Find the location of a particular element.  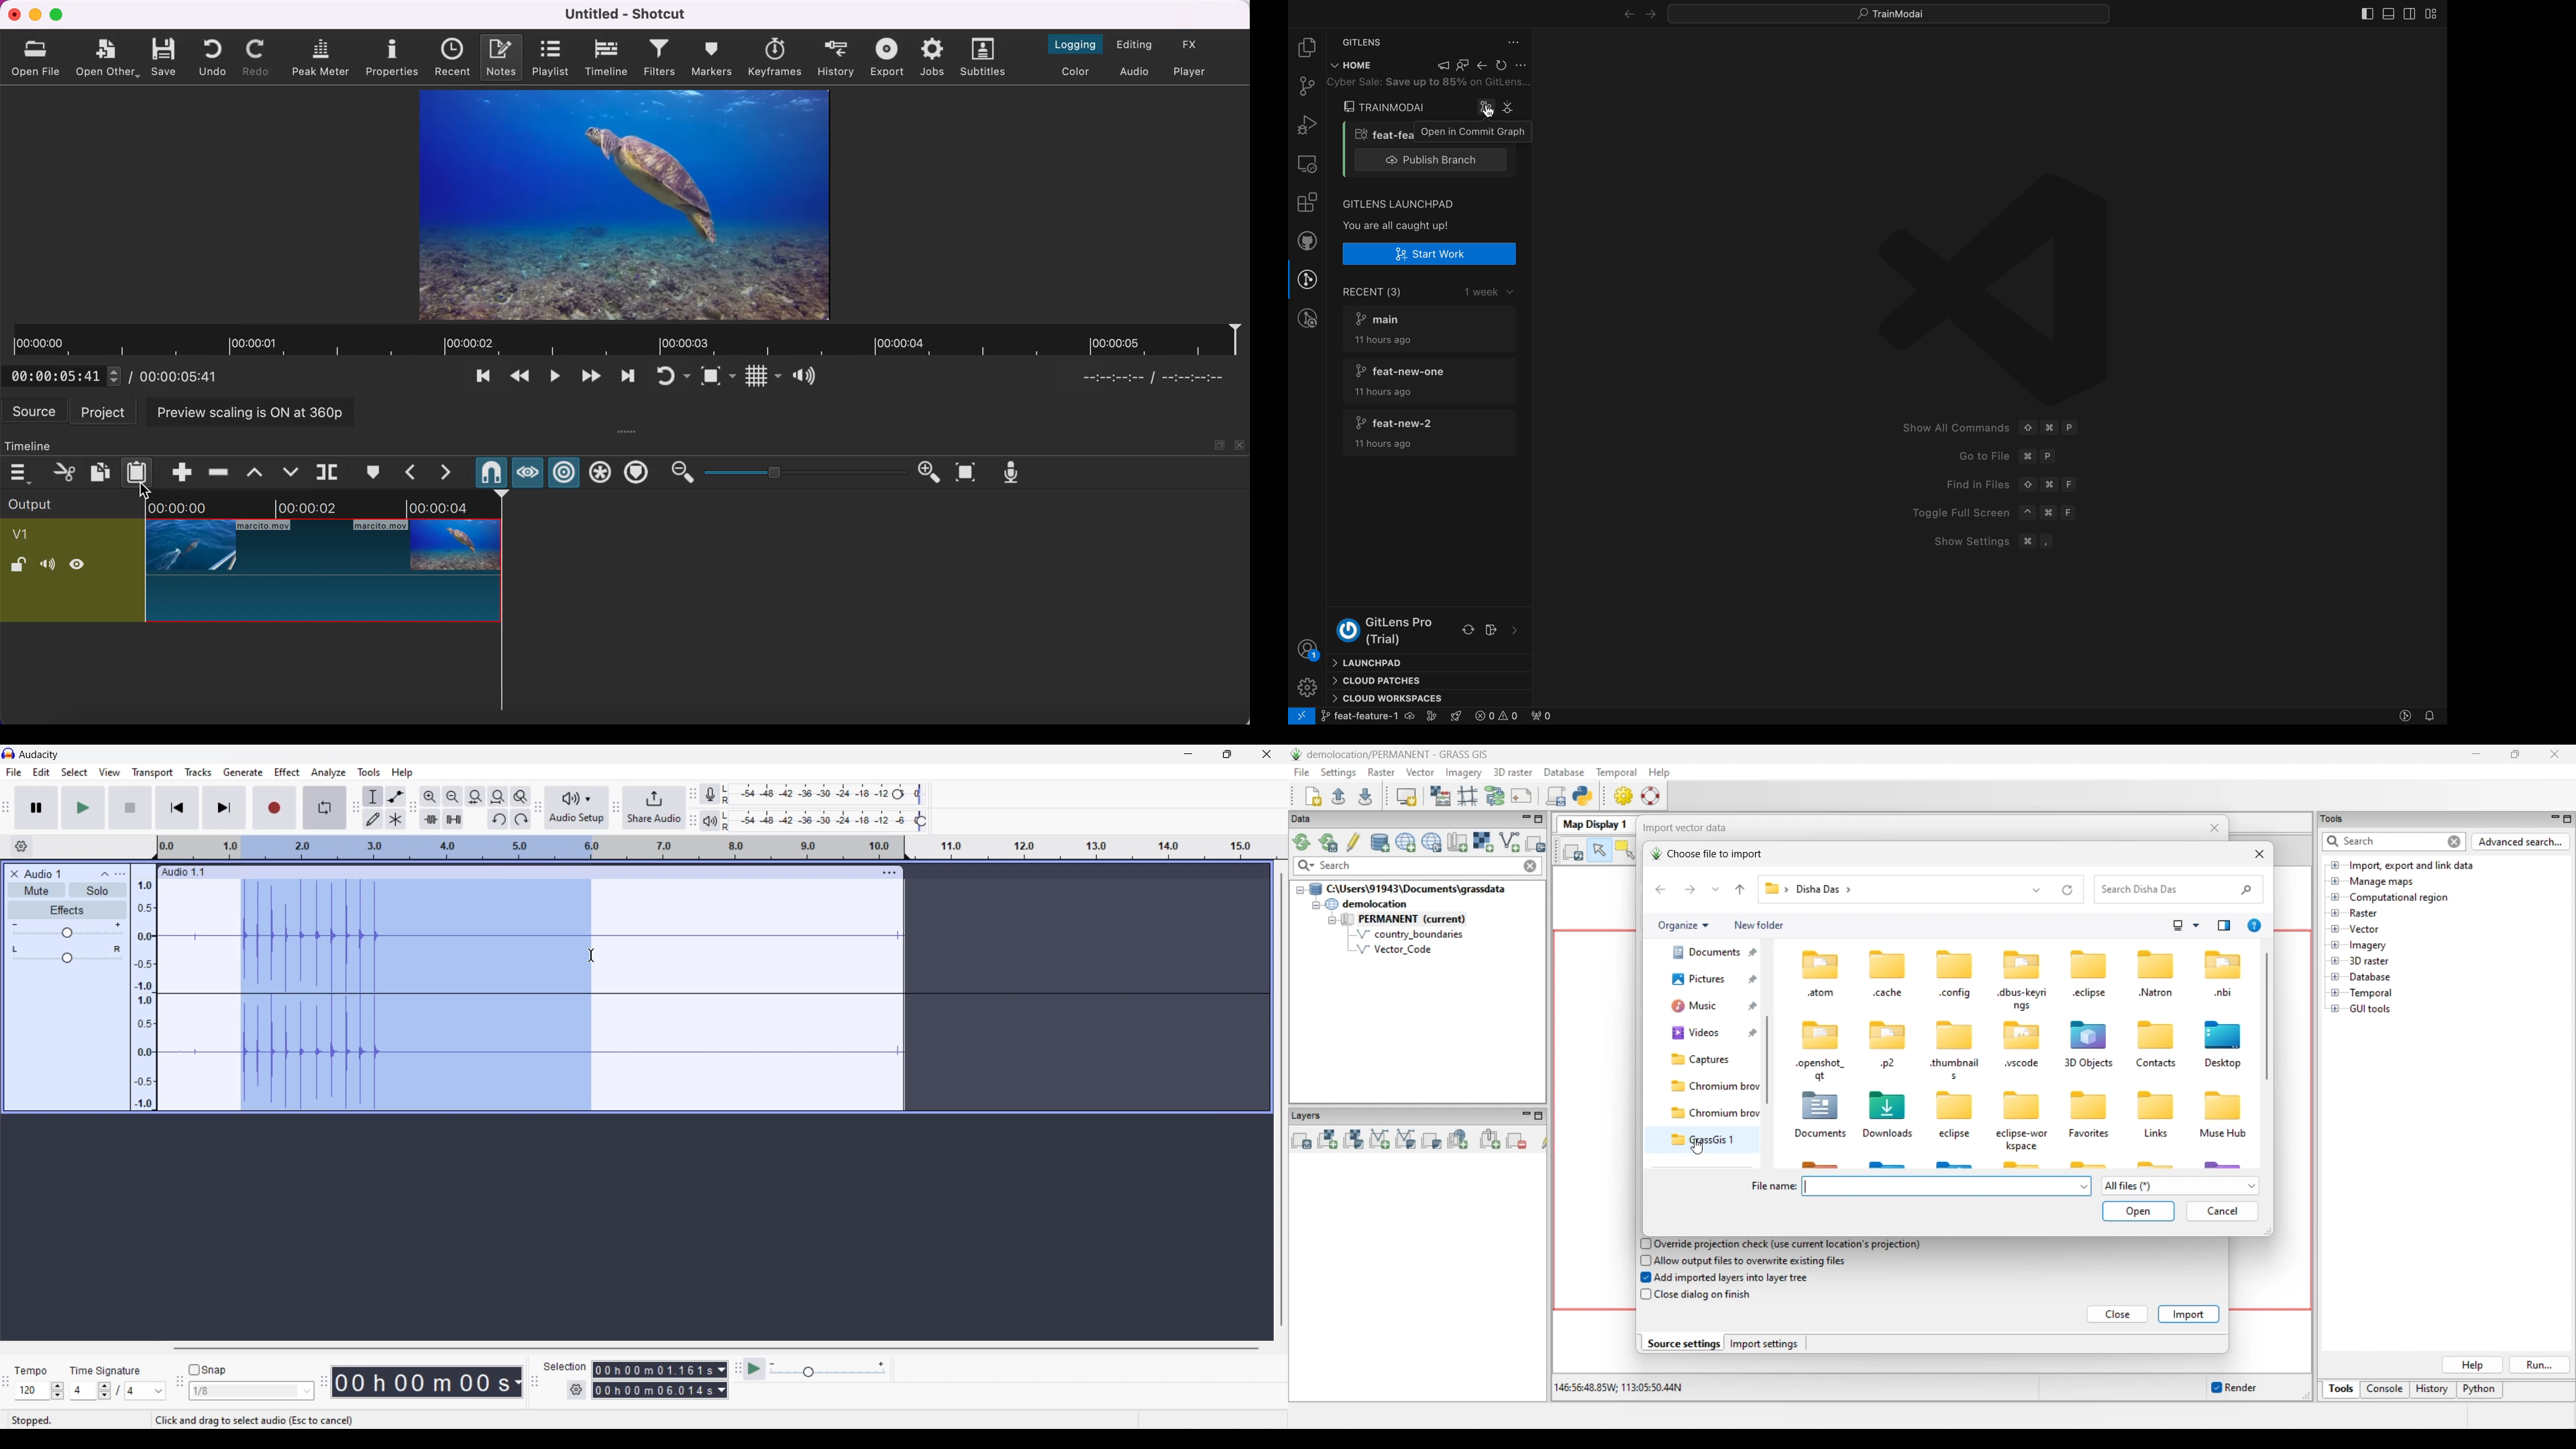

Envelop tool is located at coordinates (396, 796).